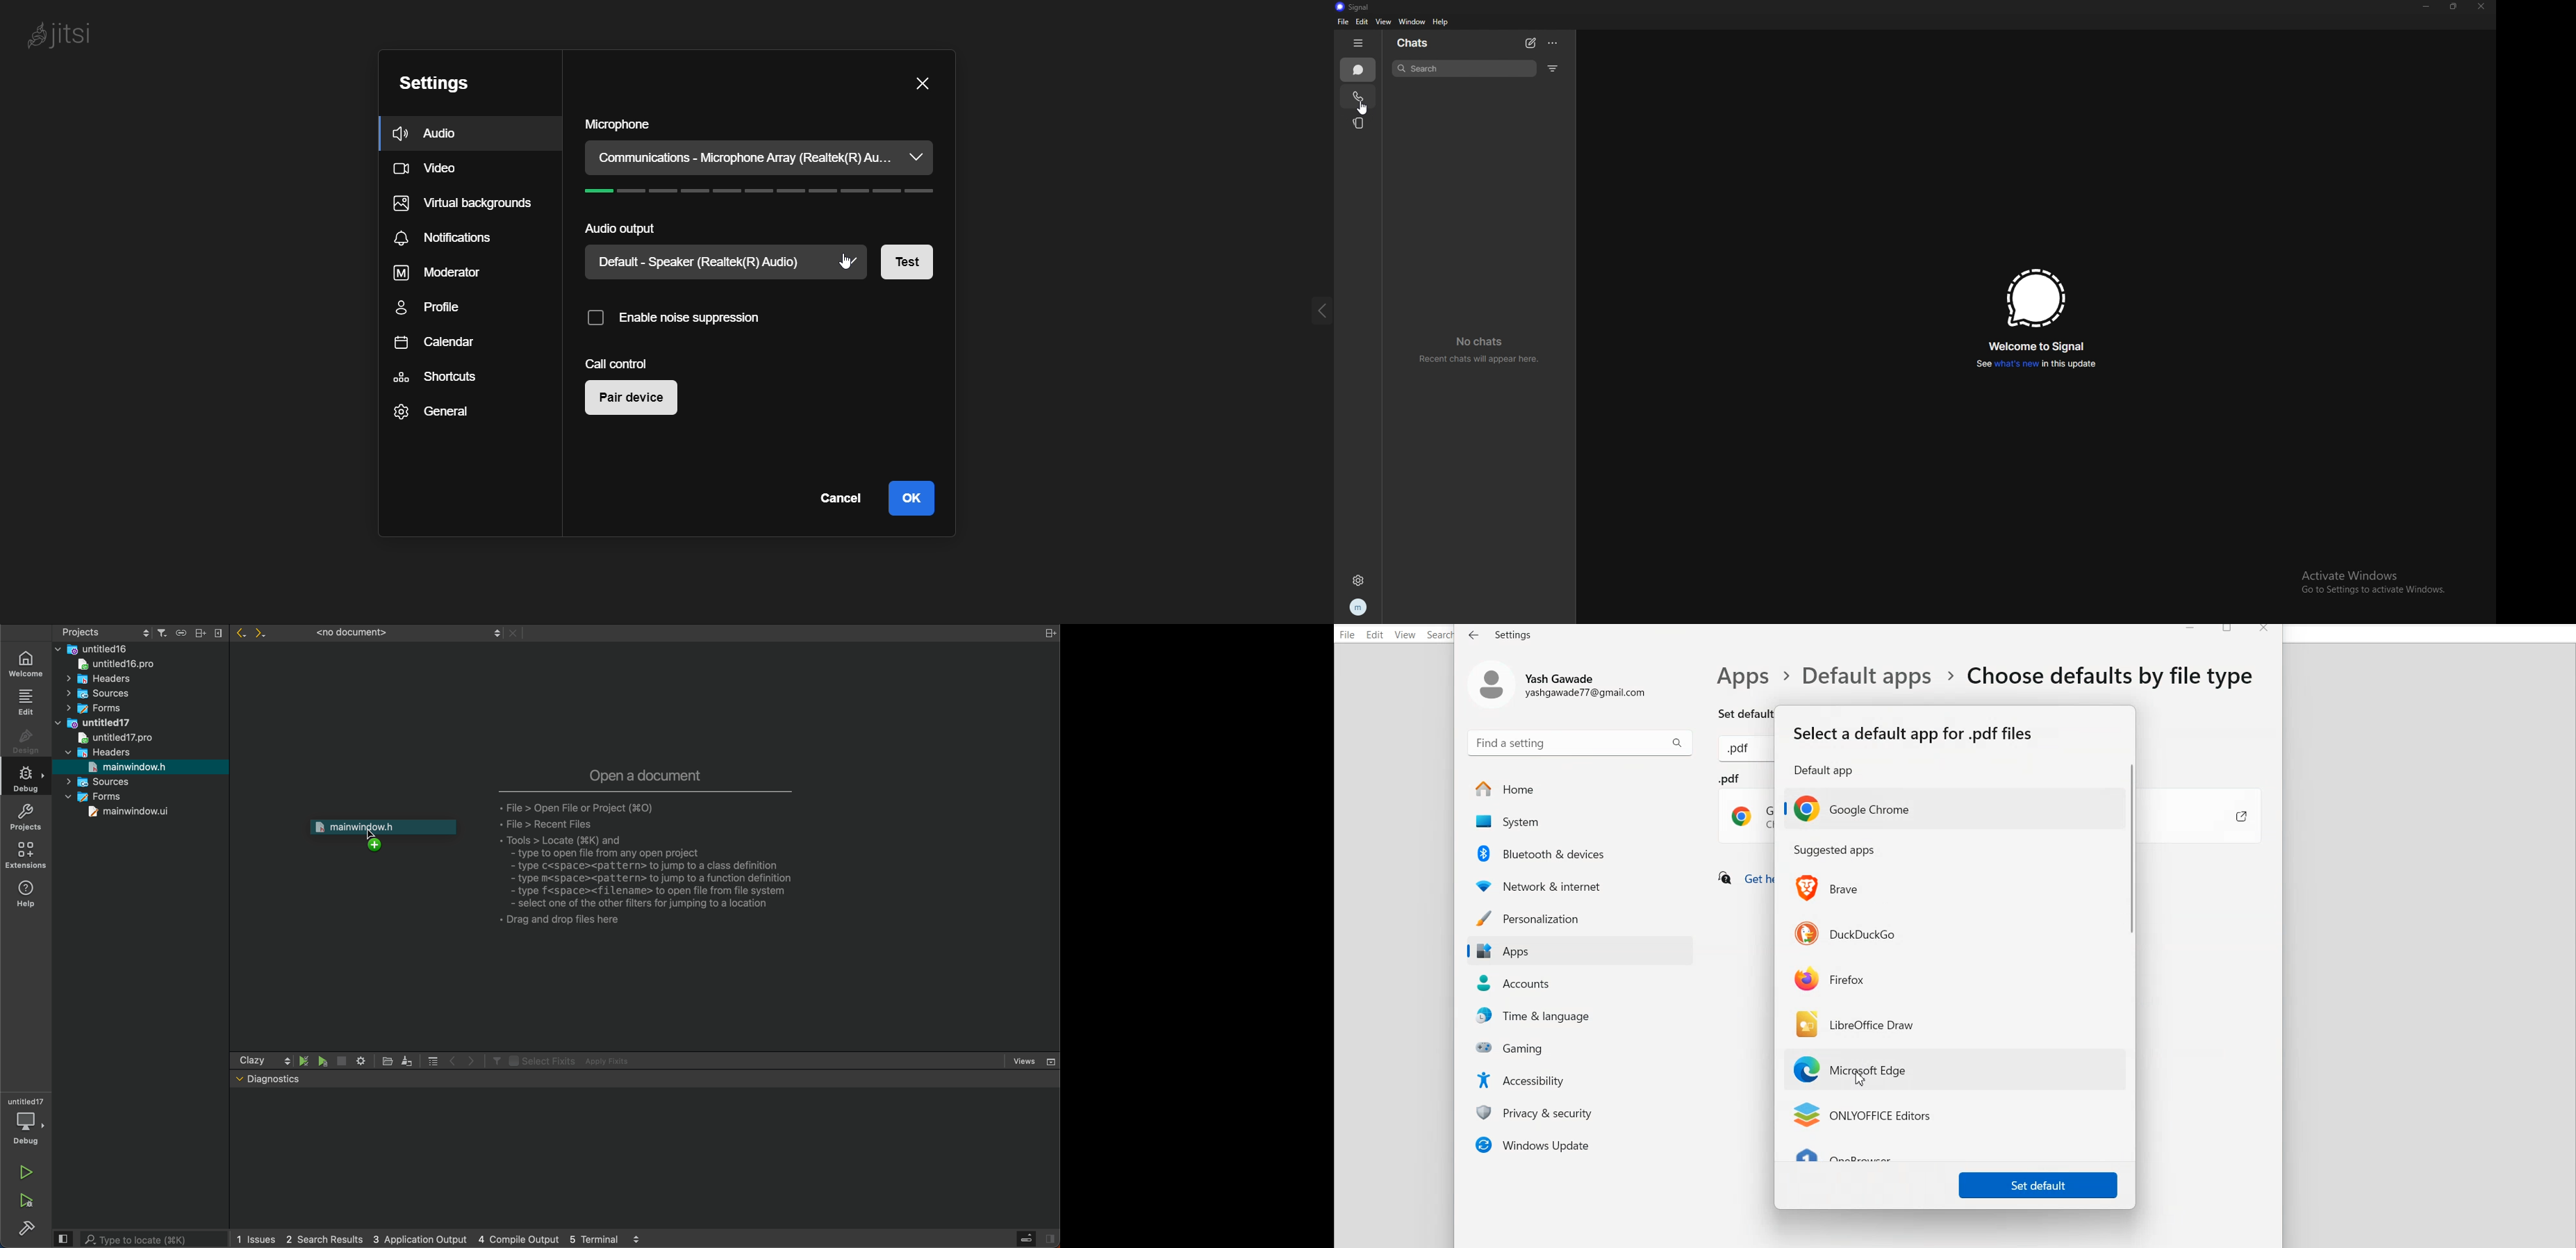 The image size is (2576, 1260). What do you see at coordinates (1531, 43) in the screenshot?
I see `new chat` at bounding box center [1531, 43].